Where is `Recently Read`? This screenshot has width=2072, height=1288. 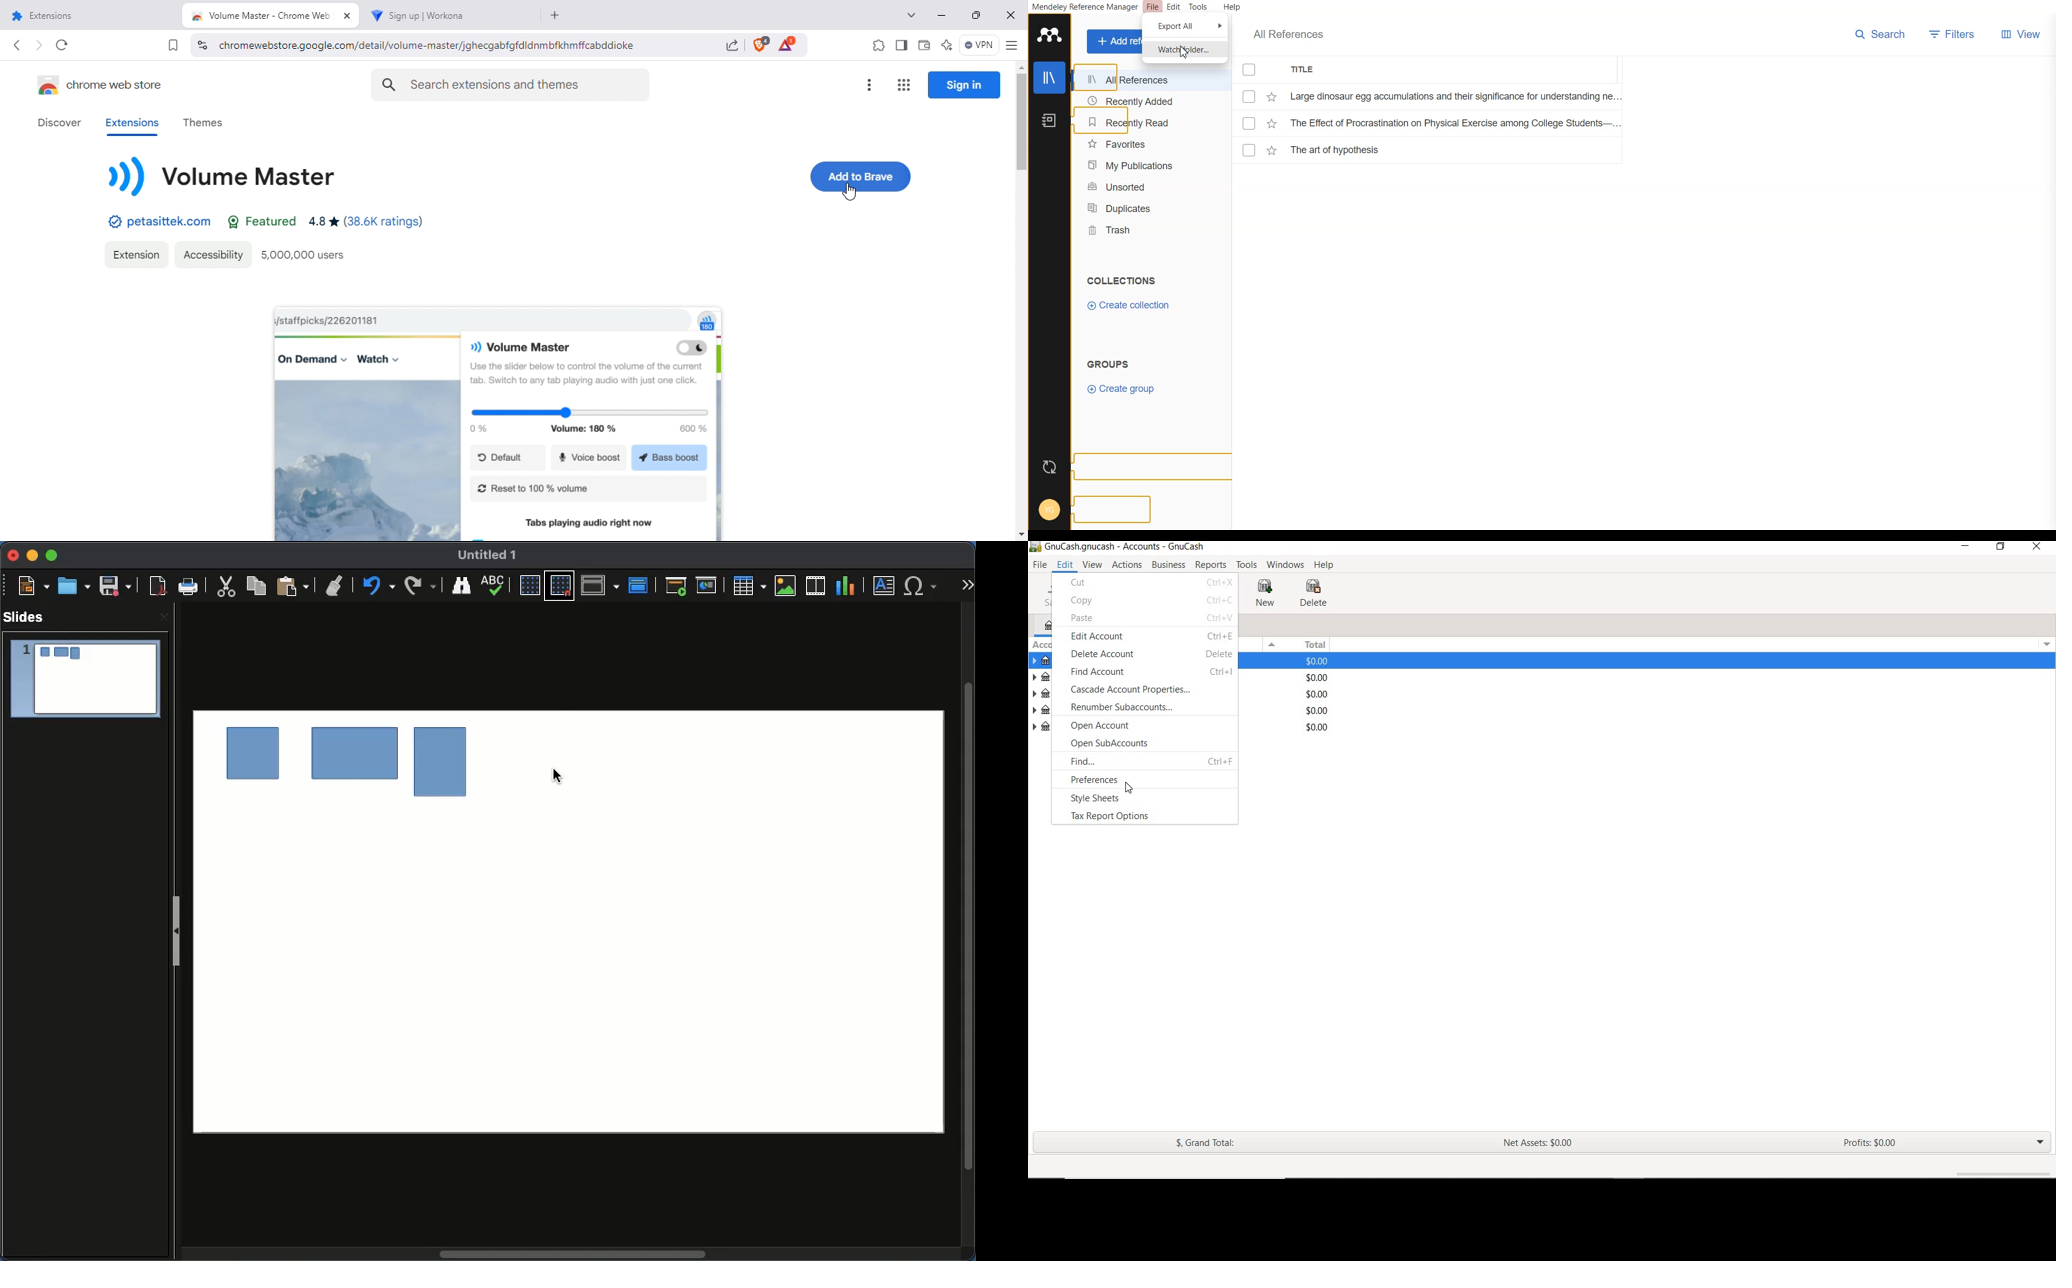 Recently Read is located at coordinates (1142, 123).